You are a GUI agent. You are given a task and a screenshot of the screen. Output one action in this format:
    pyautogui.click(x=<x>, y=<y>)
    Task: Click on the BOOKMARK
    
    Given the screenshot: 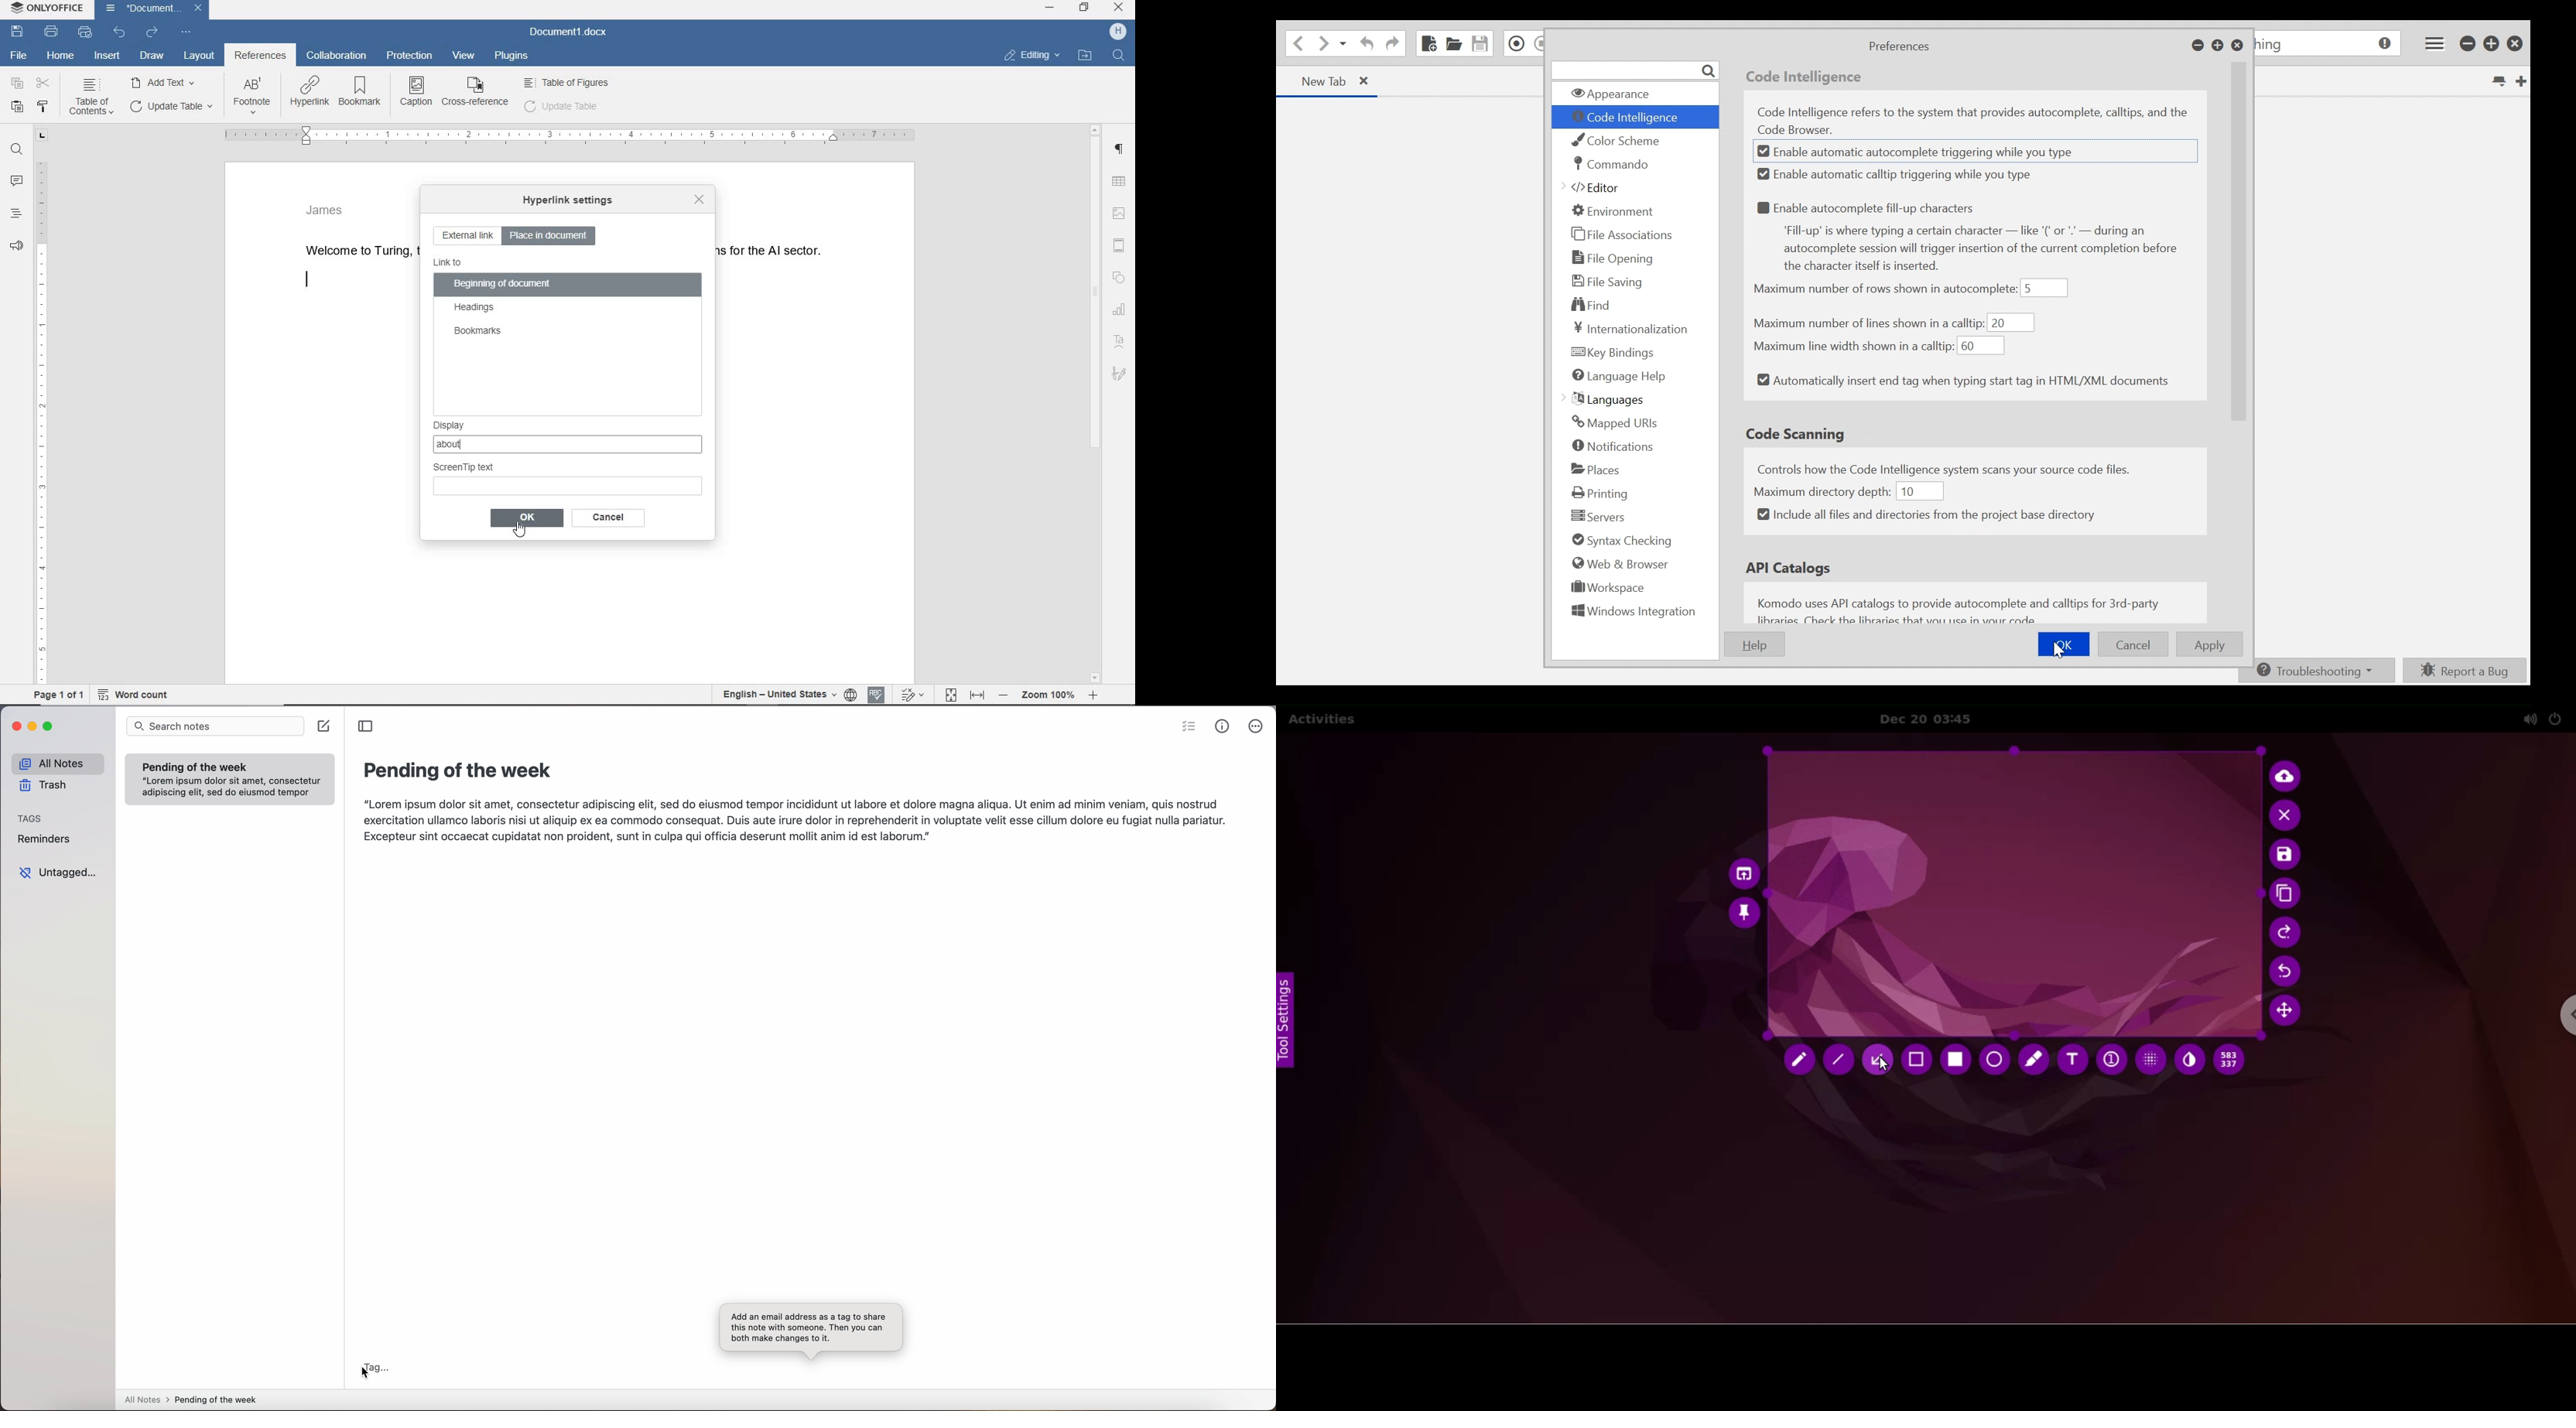 What is the action you would take?
    pyautogui.click(x=364, y=92)
    